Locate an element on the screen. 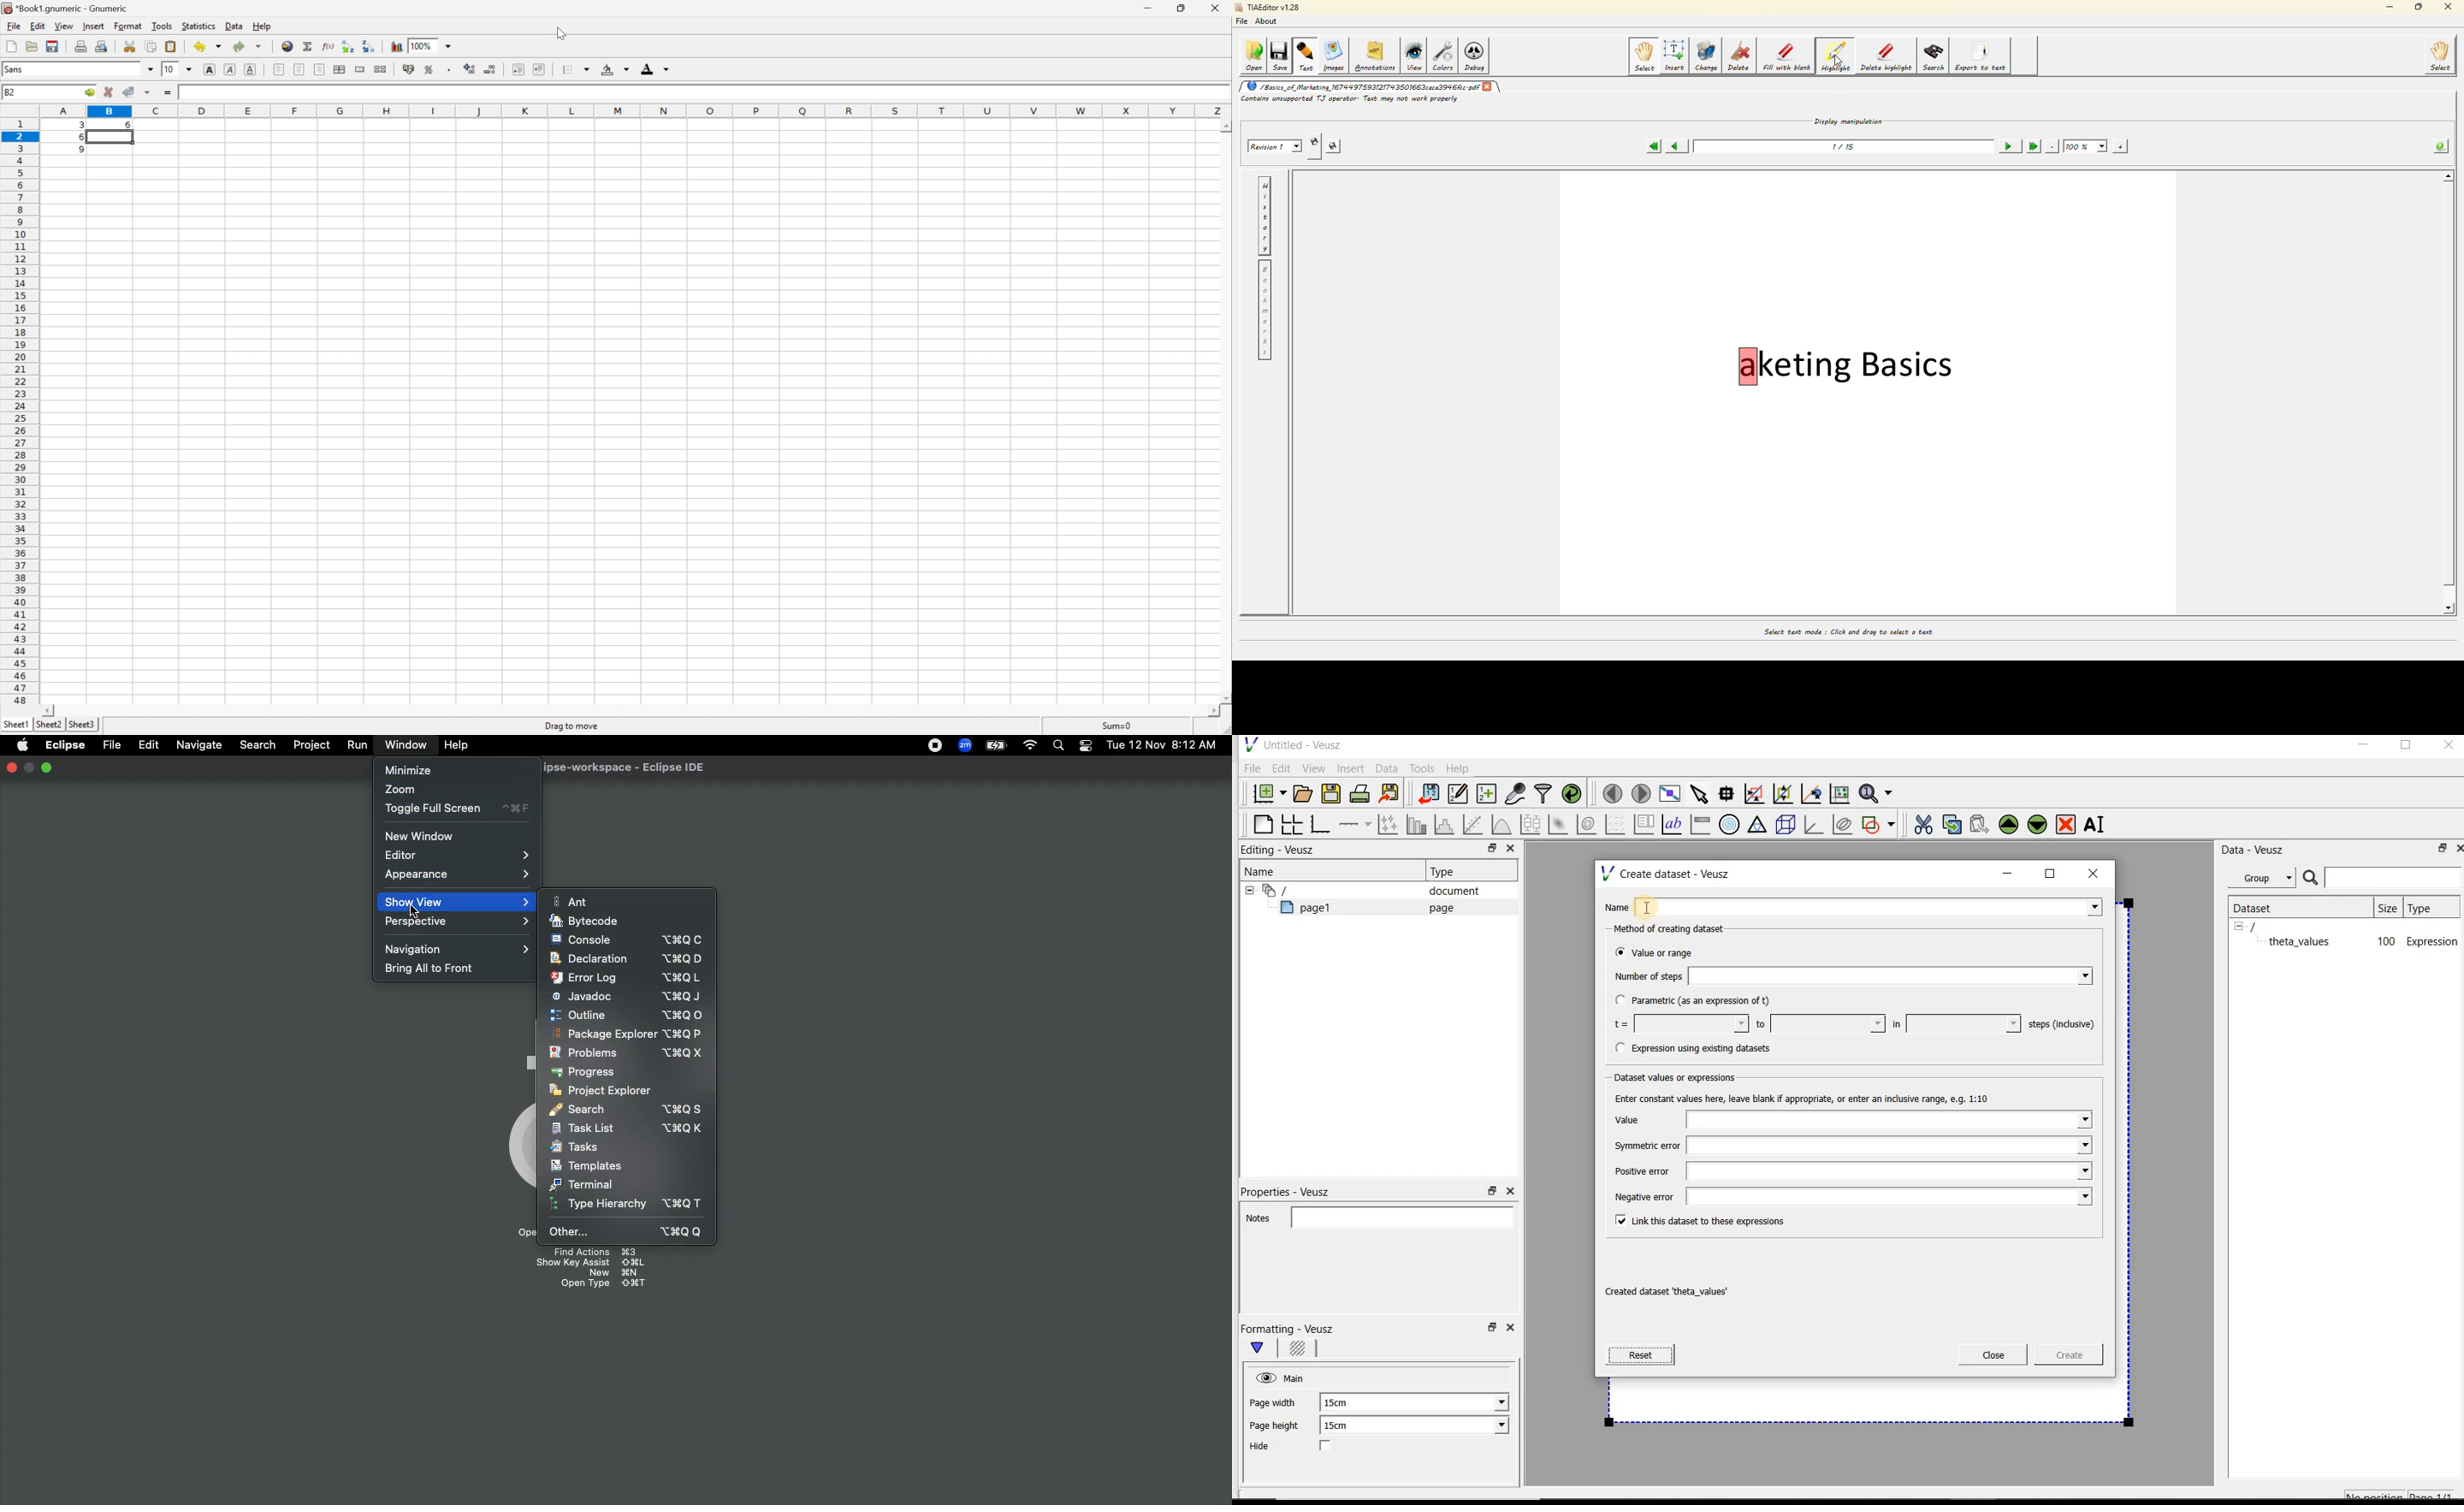  Copy selection is located at coordinates (152, 46).